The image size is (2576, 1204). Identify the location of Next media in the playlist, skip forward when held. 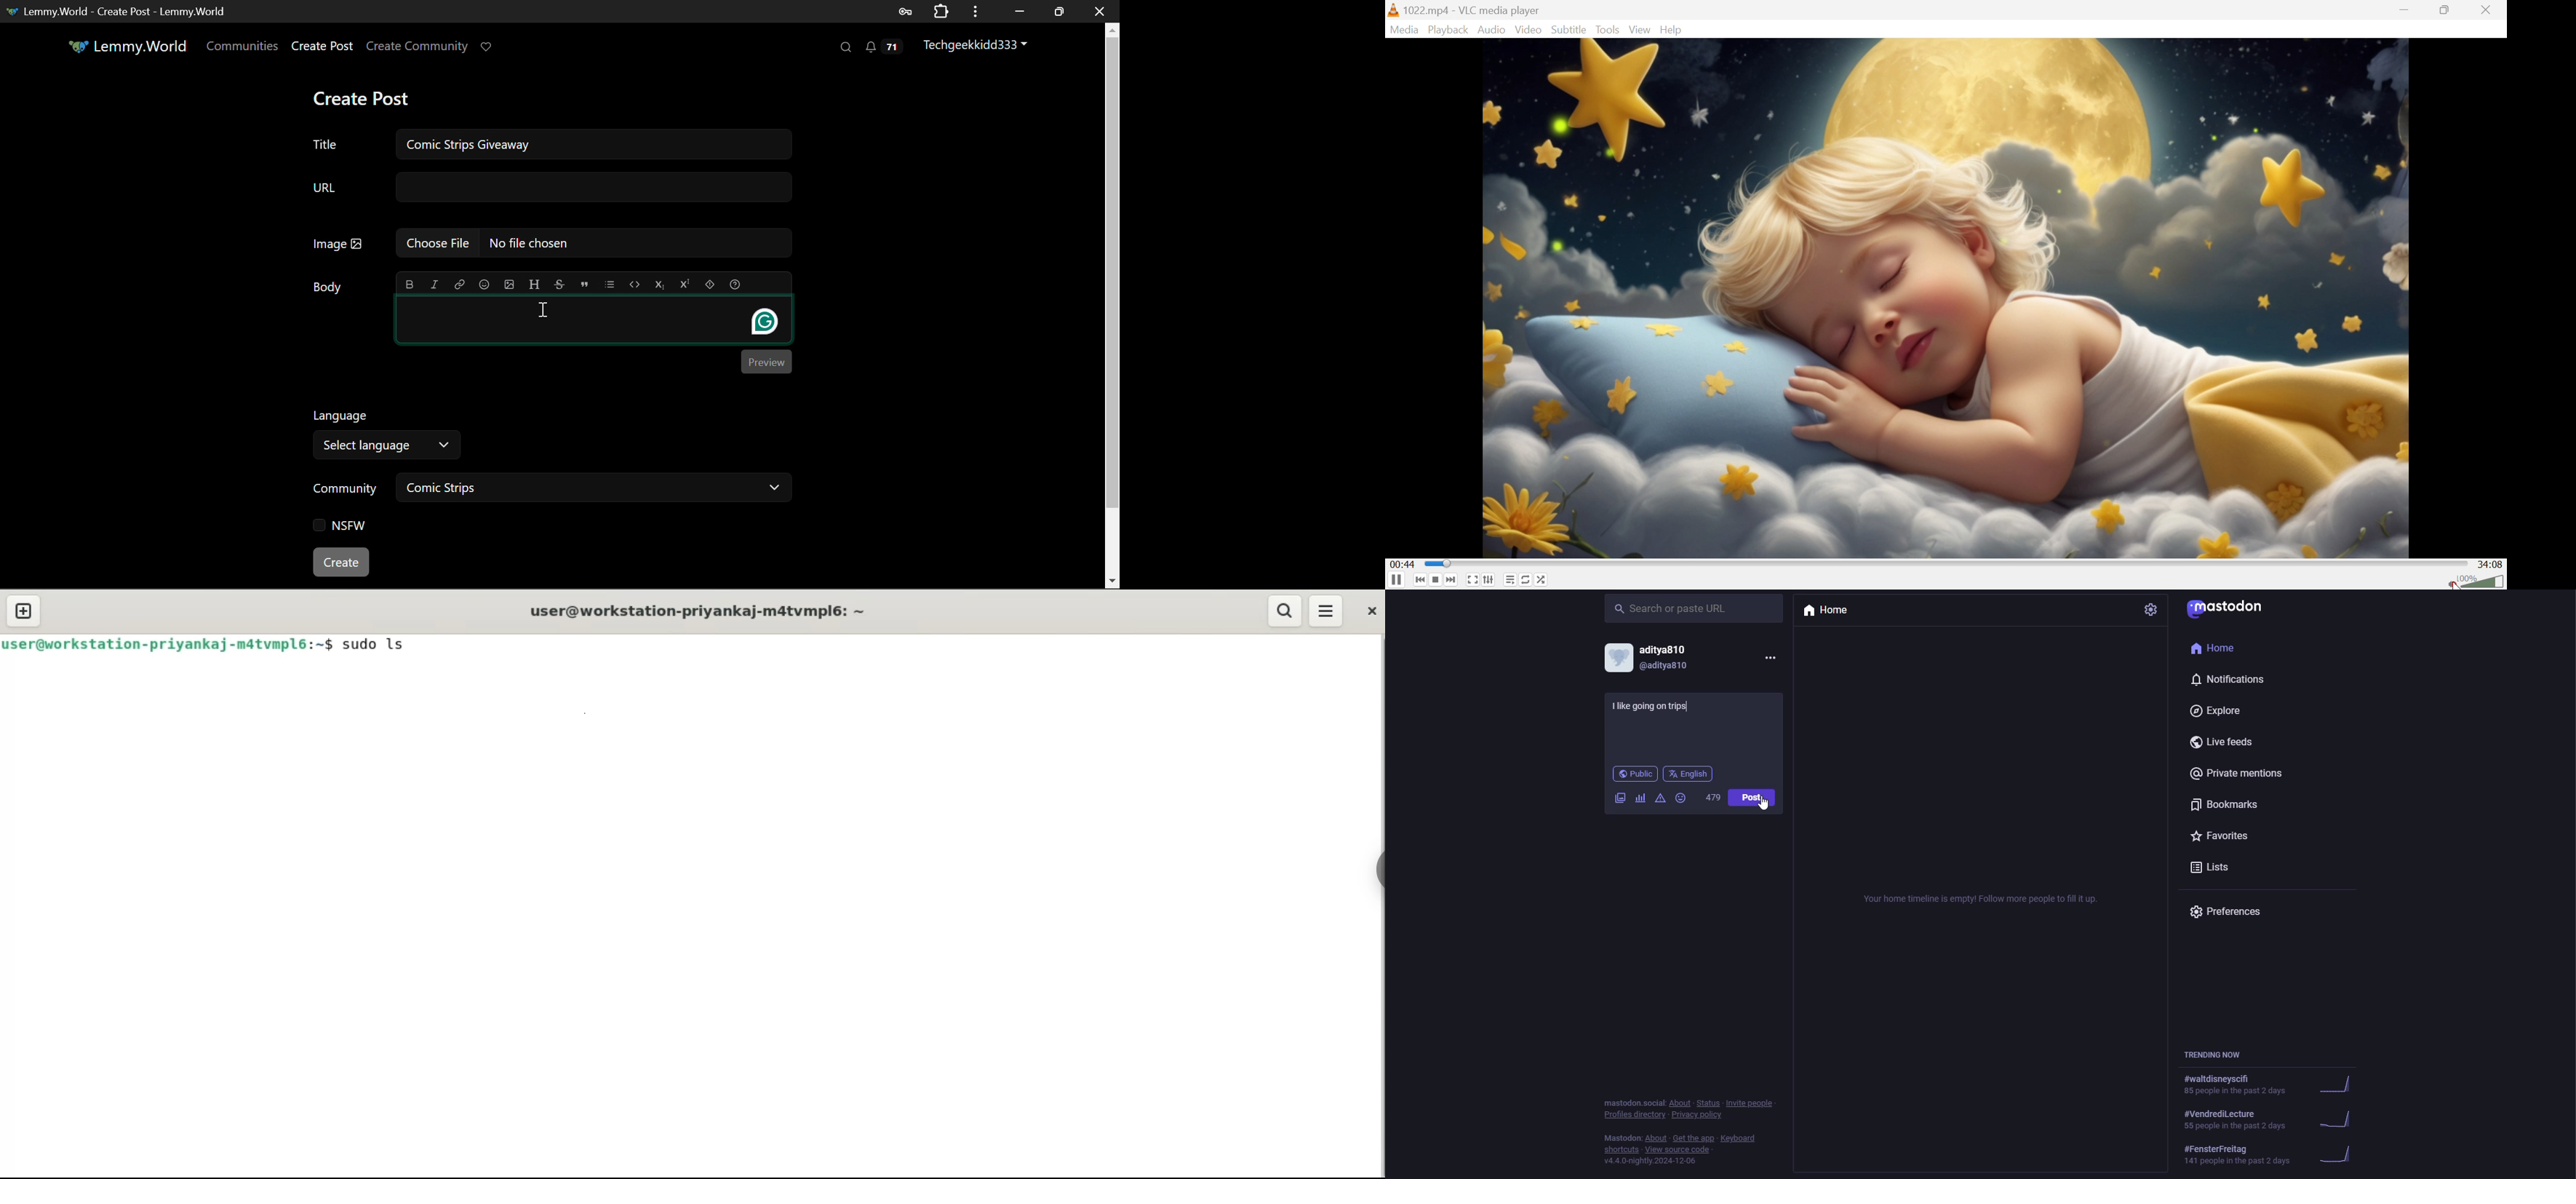
(1454, 581).